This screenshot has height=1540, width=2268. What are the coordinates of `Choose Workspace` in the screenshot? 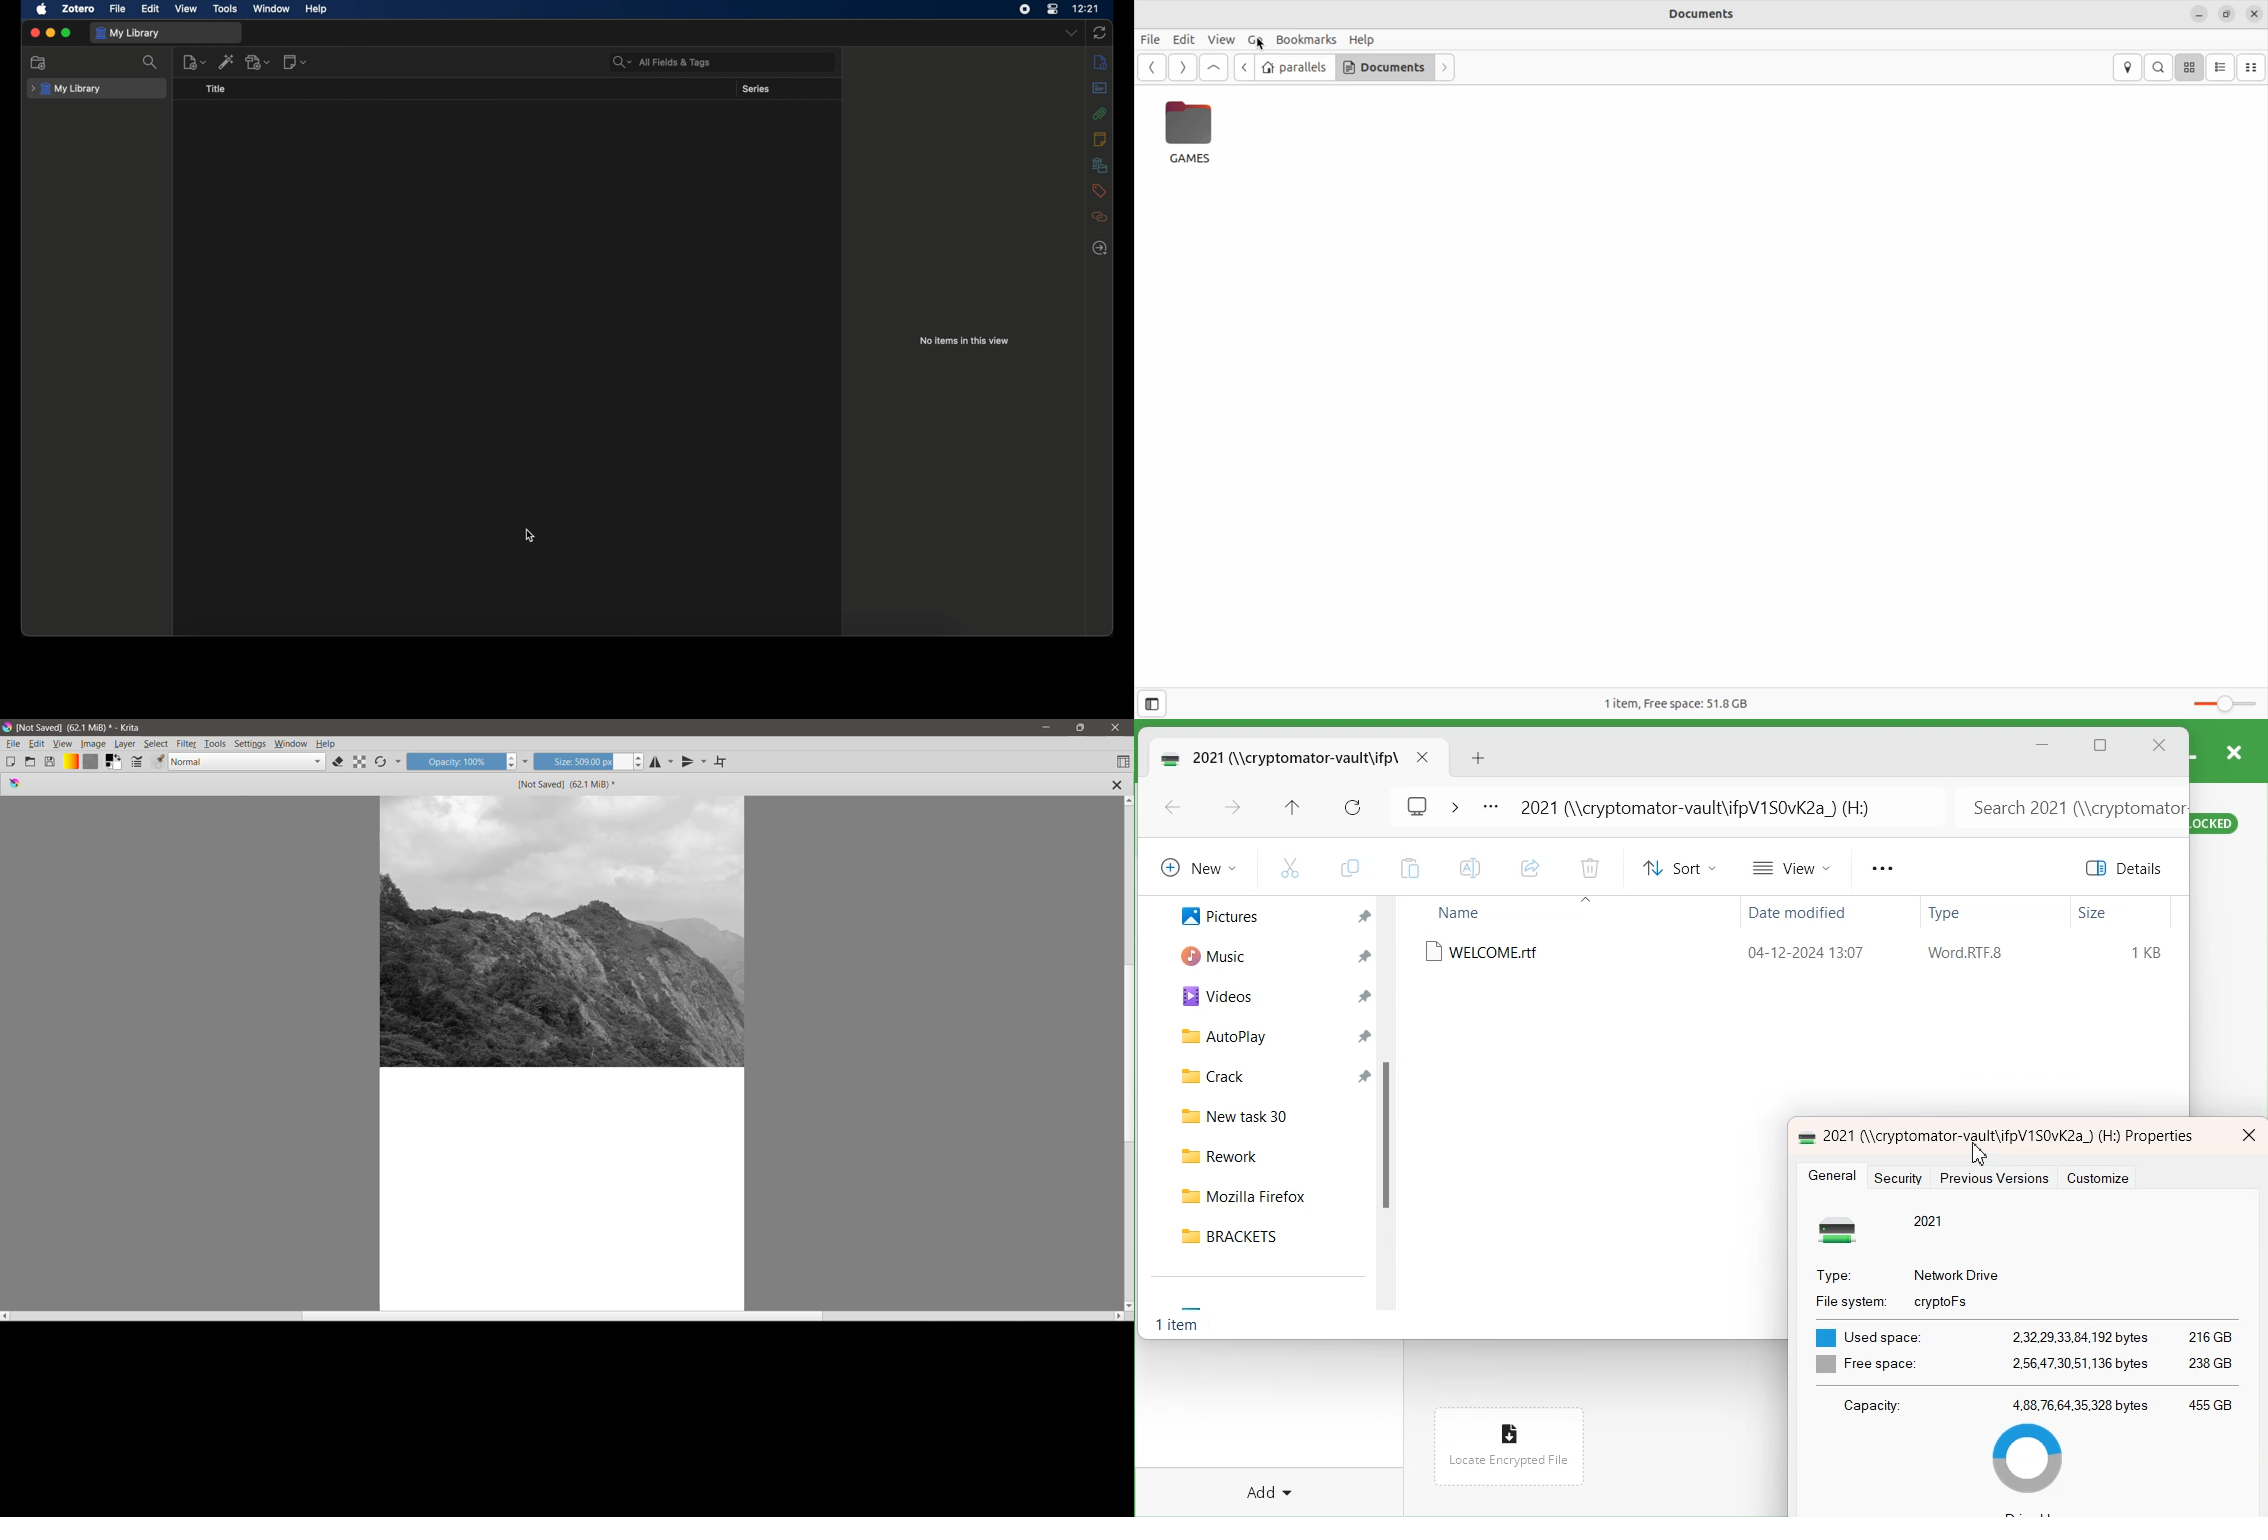 It's located at (1122, 762).